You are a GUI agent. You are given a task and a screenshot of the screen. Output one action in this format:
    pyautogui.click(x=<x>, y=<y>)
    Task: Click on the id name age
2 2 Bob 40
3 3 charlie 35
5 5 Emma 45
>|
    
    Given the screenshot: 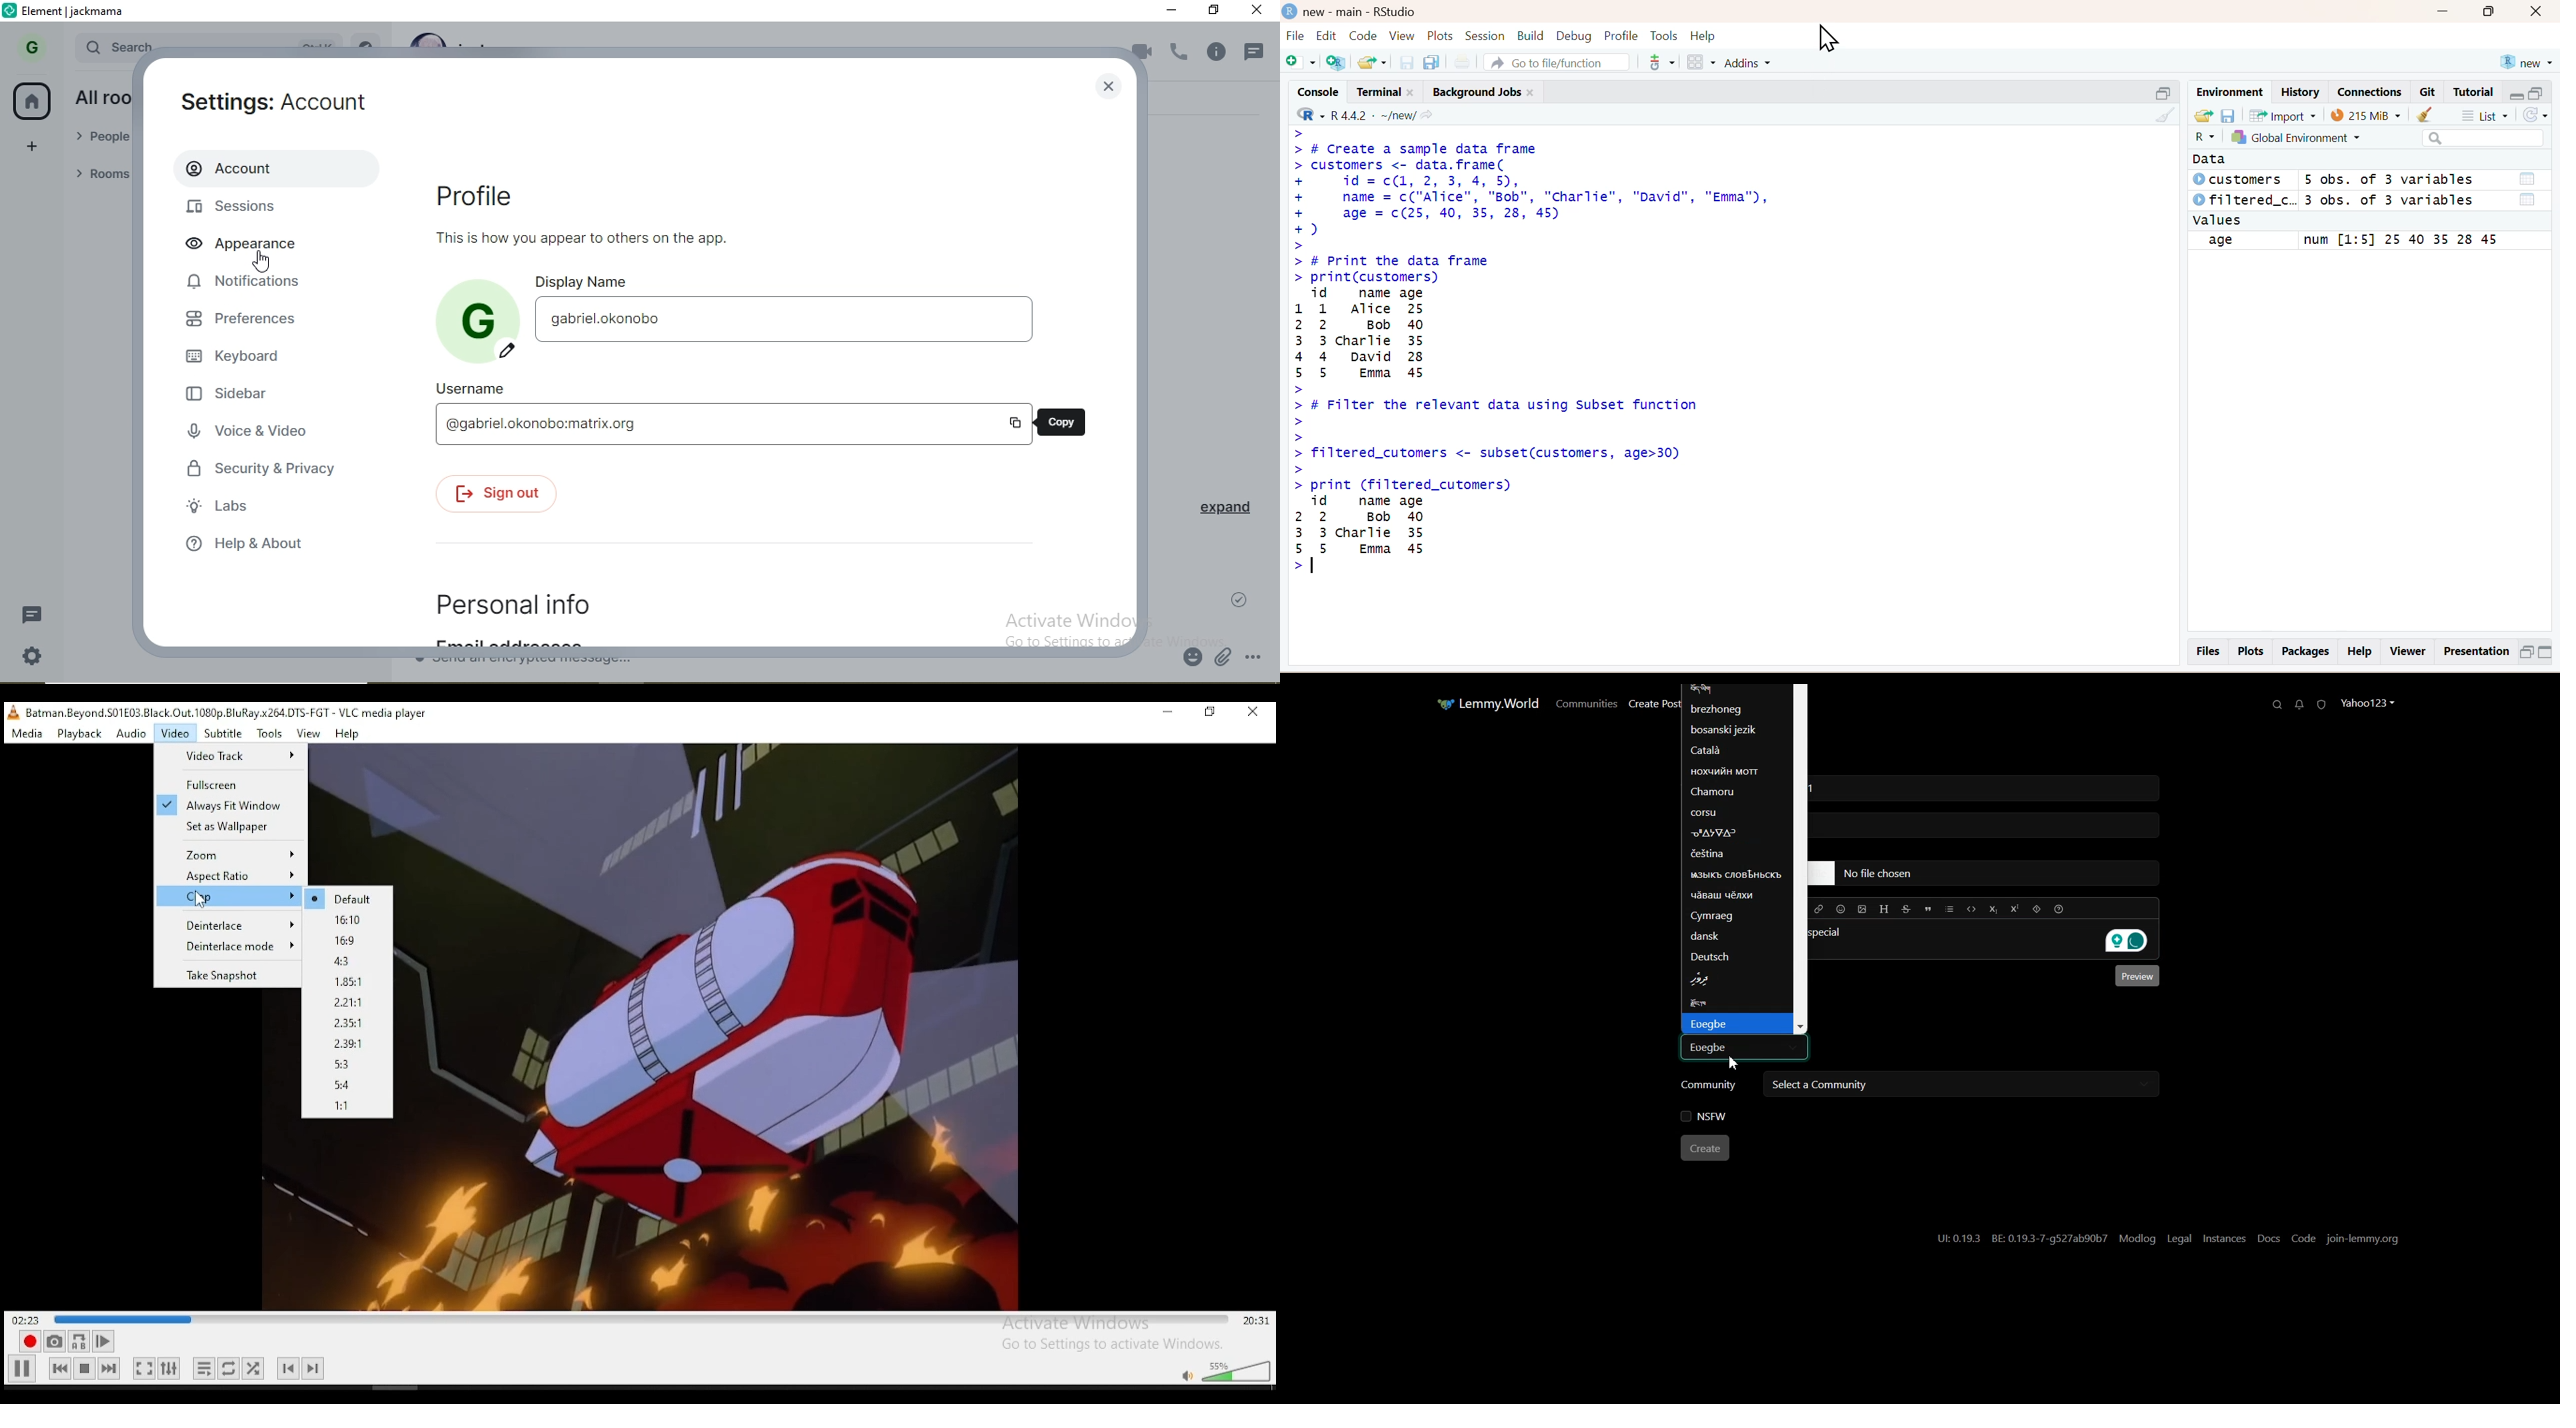 What is the action you would take?
    pyautogui.click(x=1371, y=538)
    